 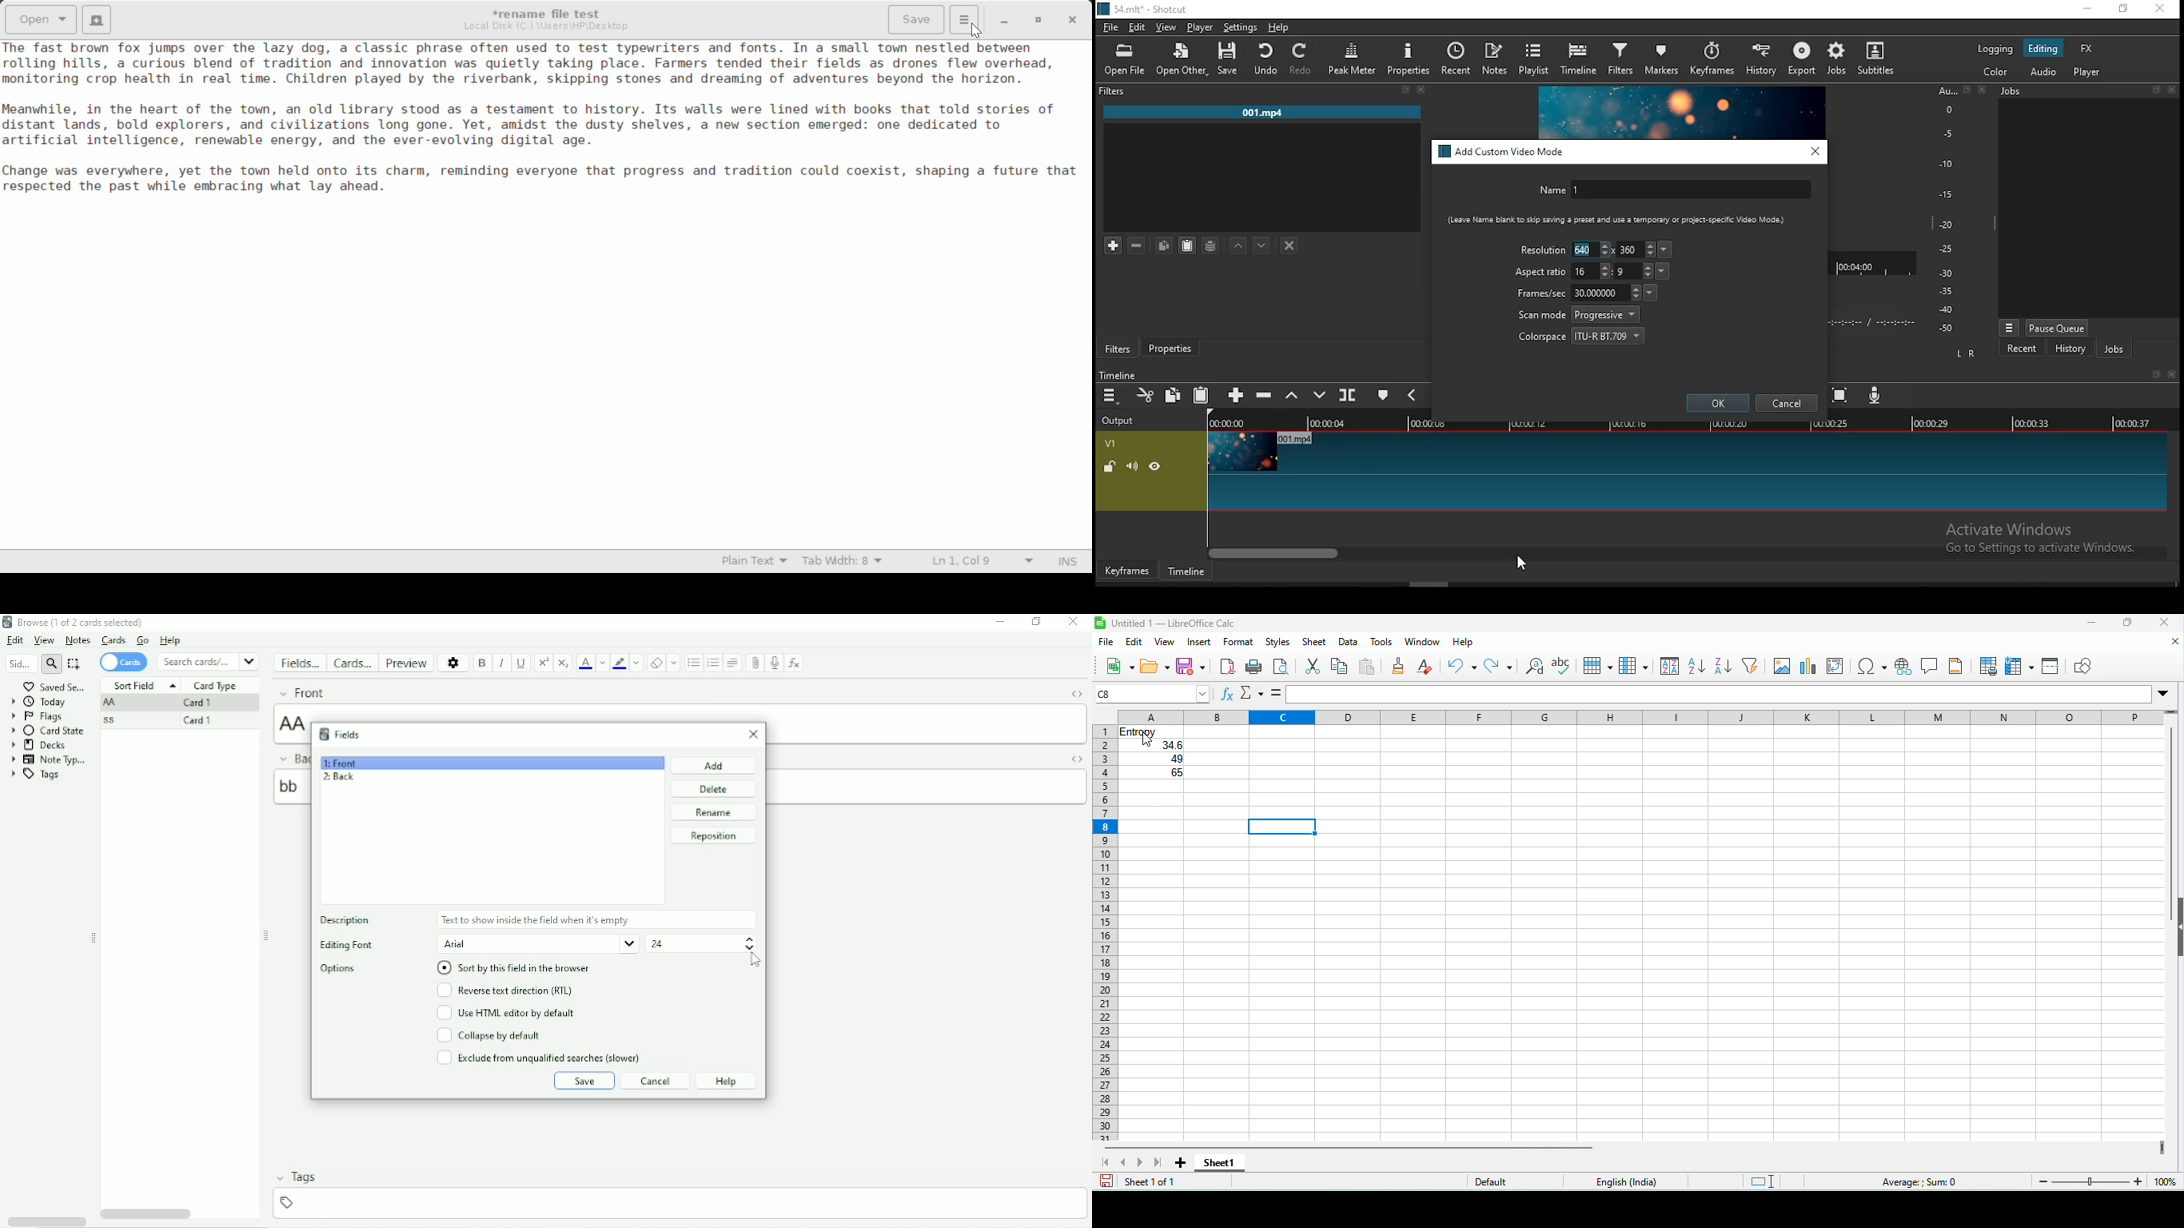 What do you see at coordinates (714, 765) in the screenshot?
I see `Add` at bounding box center [714, 765].